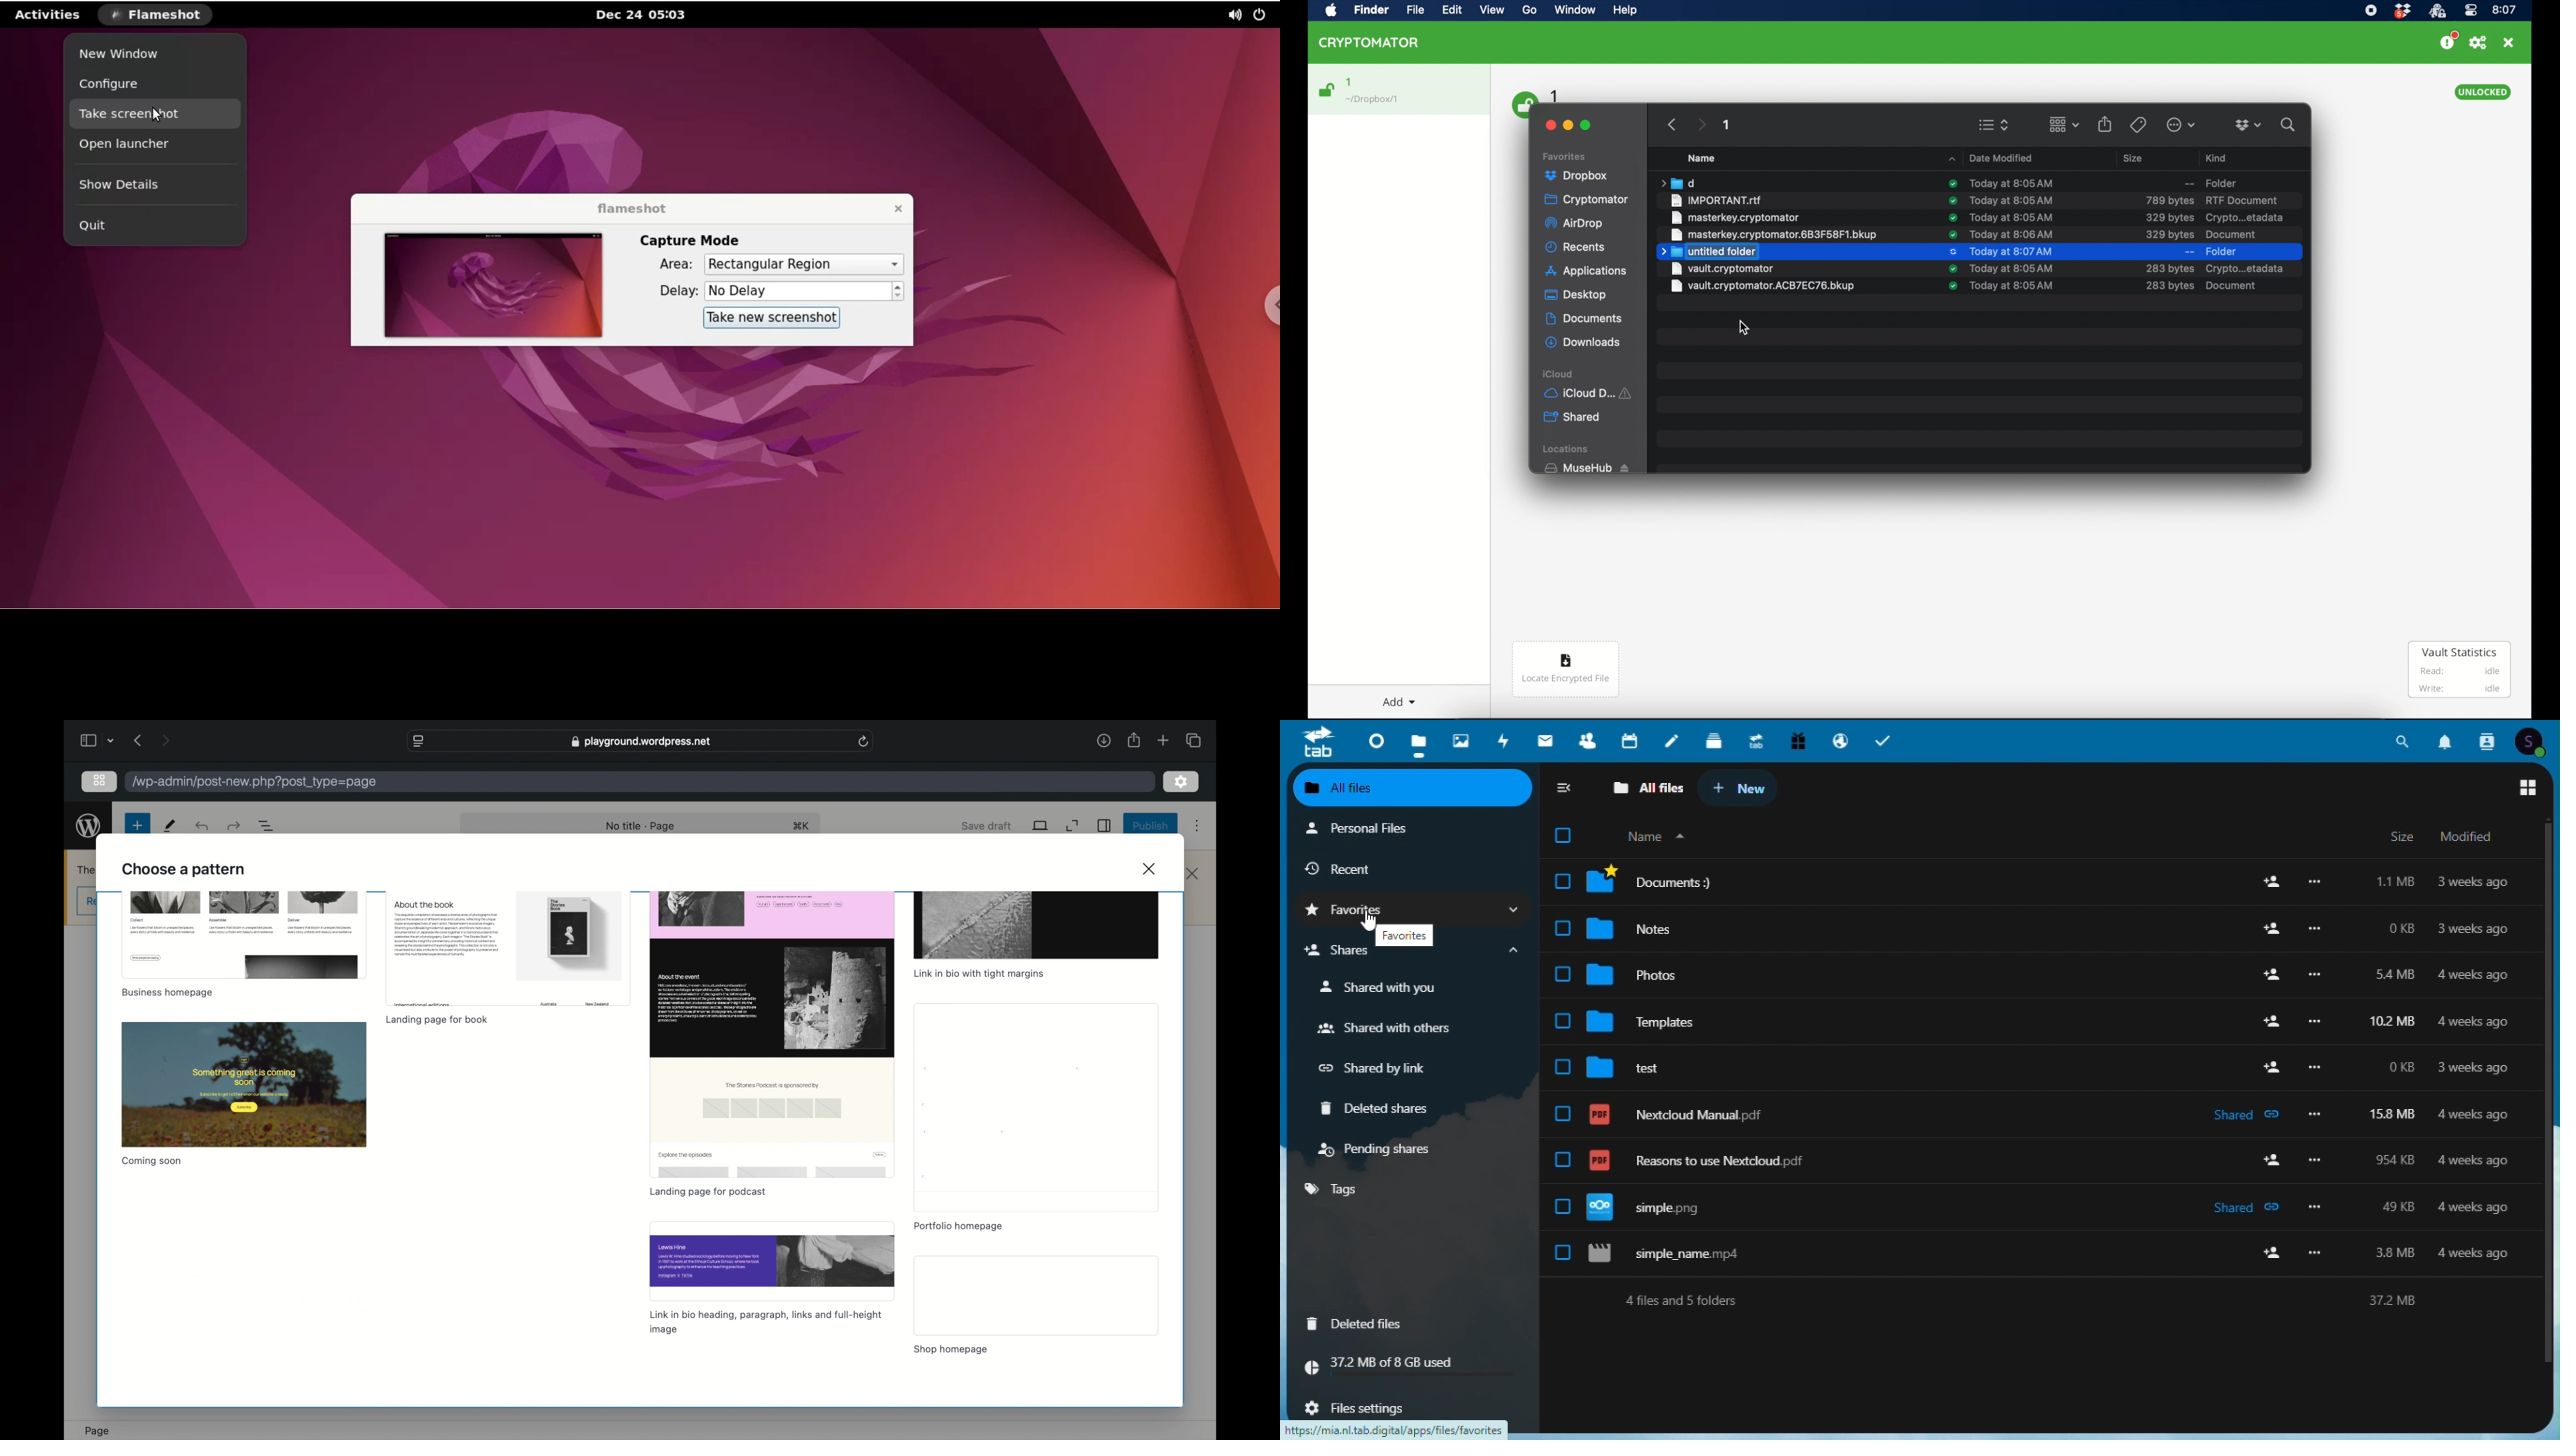  What do you see at coordinates (1411, 787) in the screenshot?
I see `All files` at bounding box center [1411, 787].